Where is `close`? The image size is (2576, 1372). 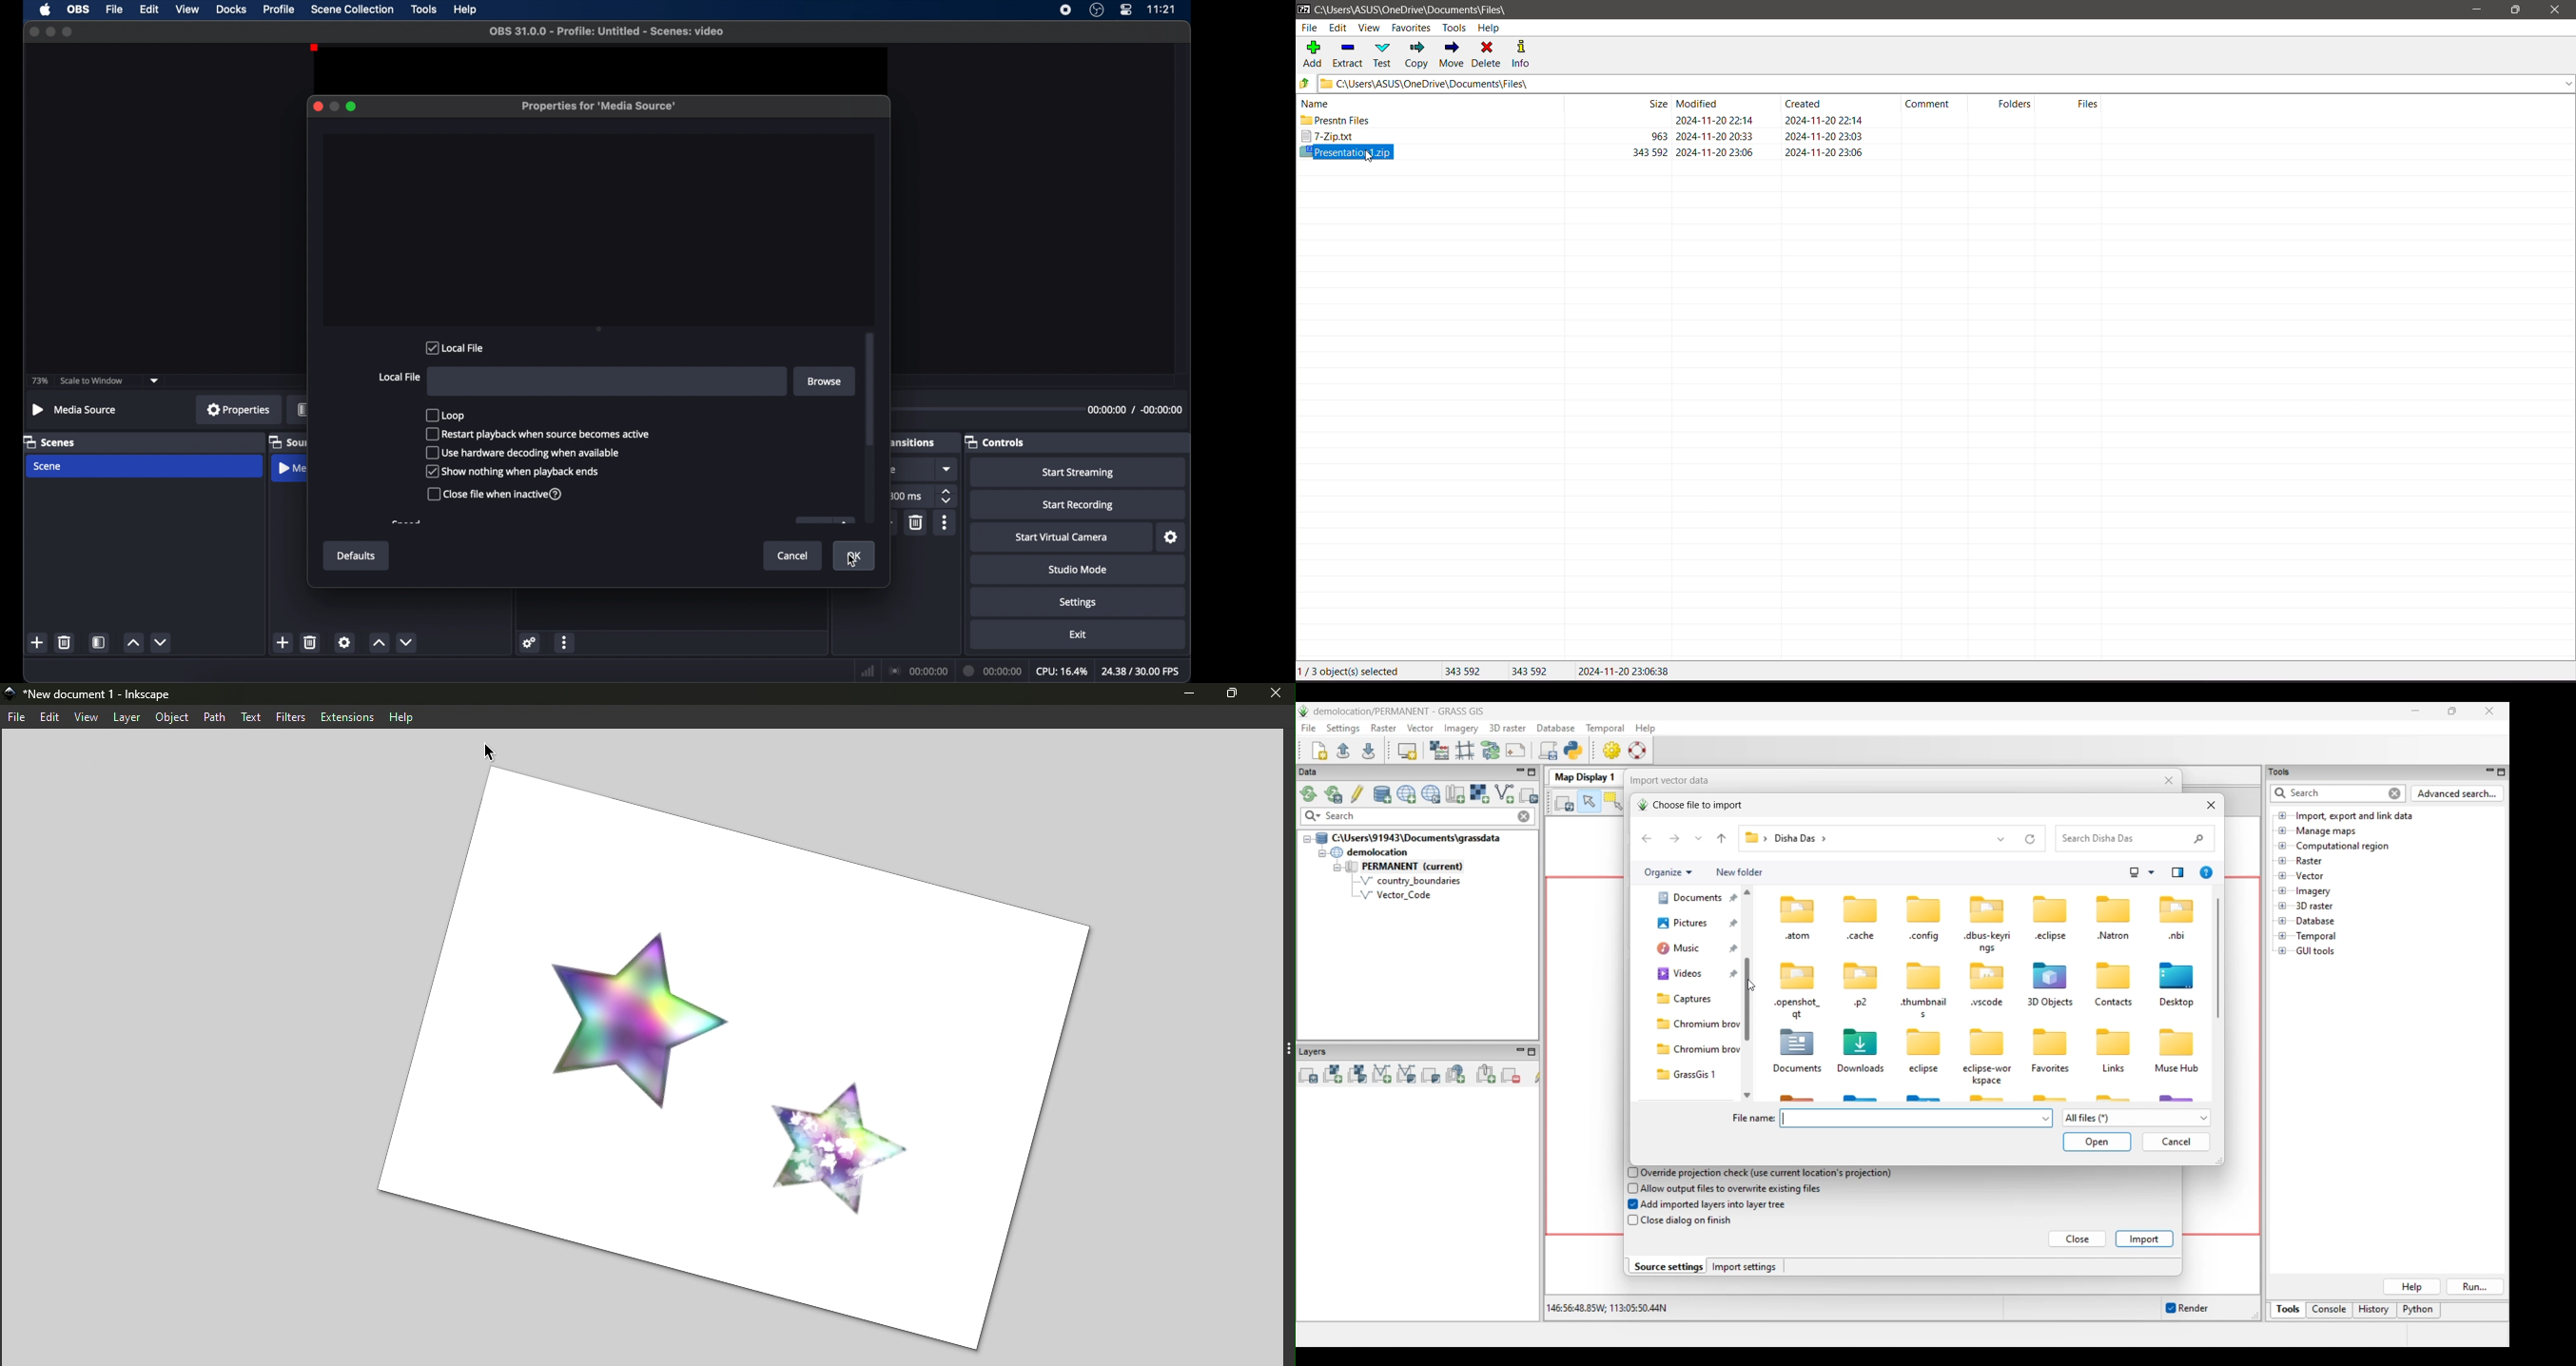 close is located at coordinates (317, 106).